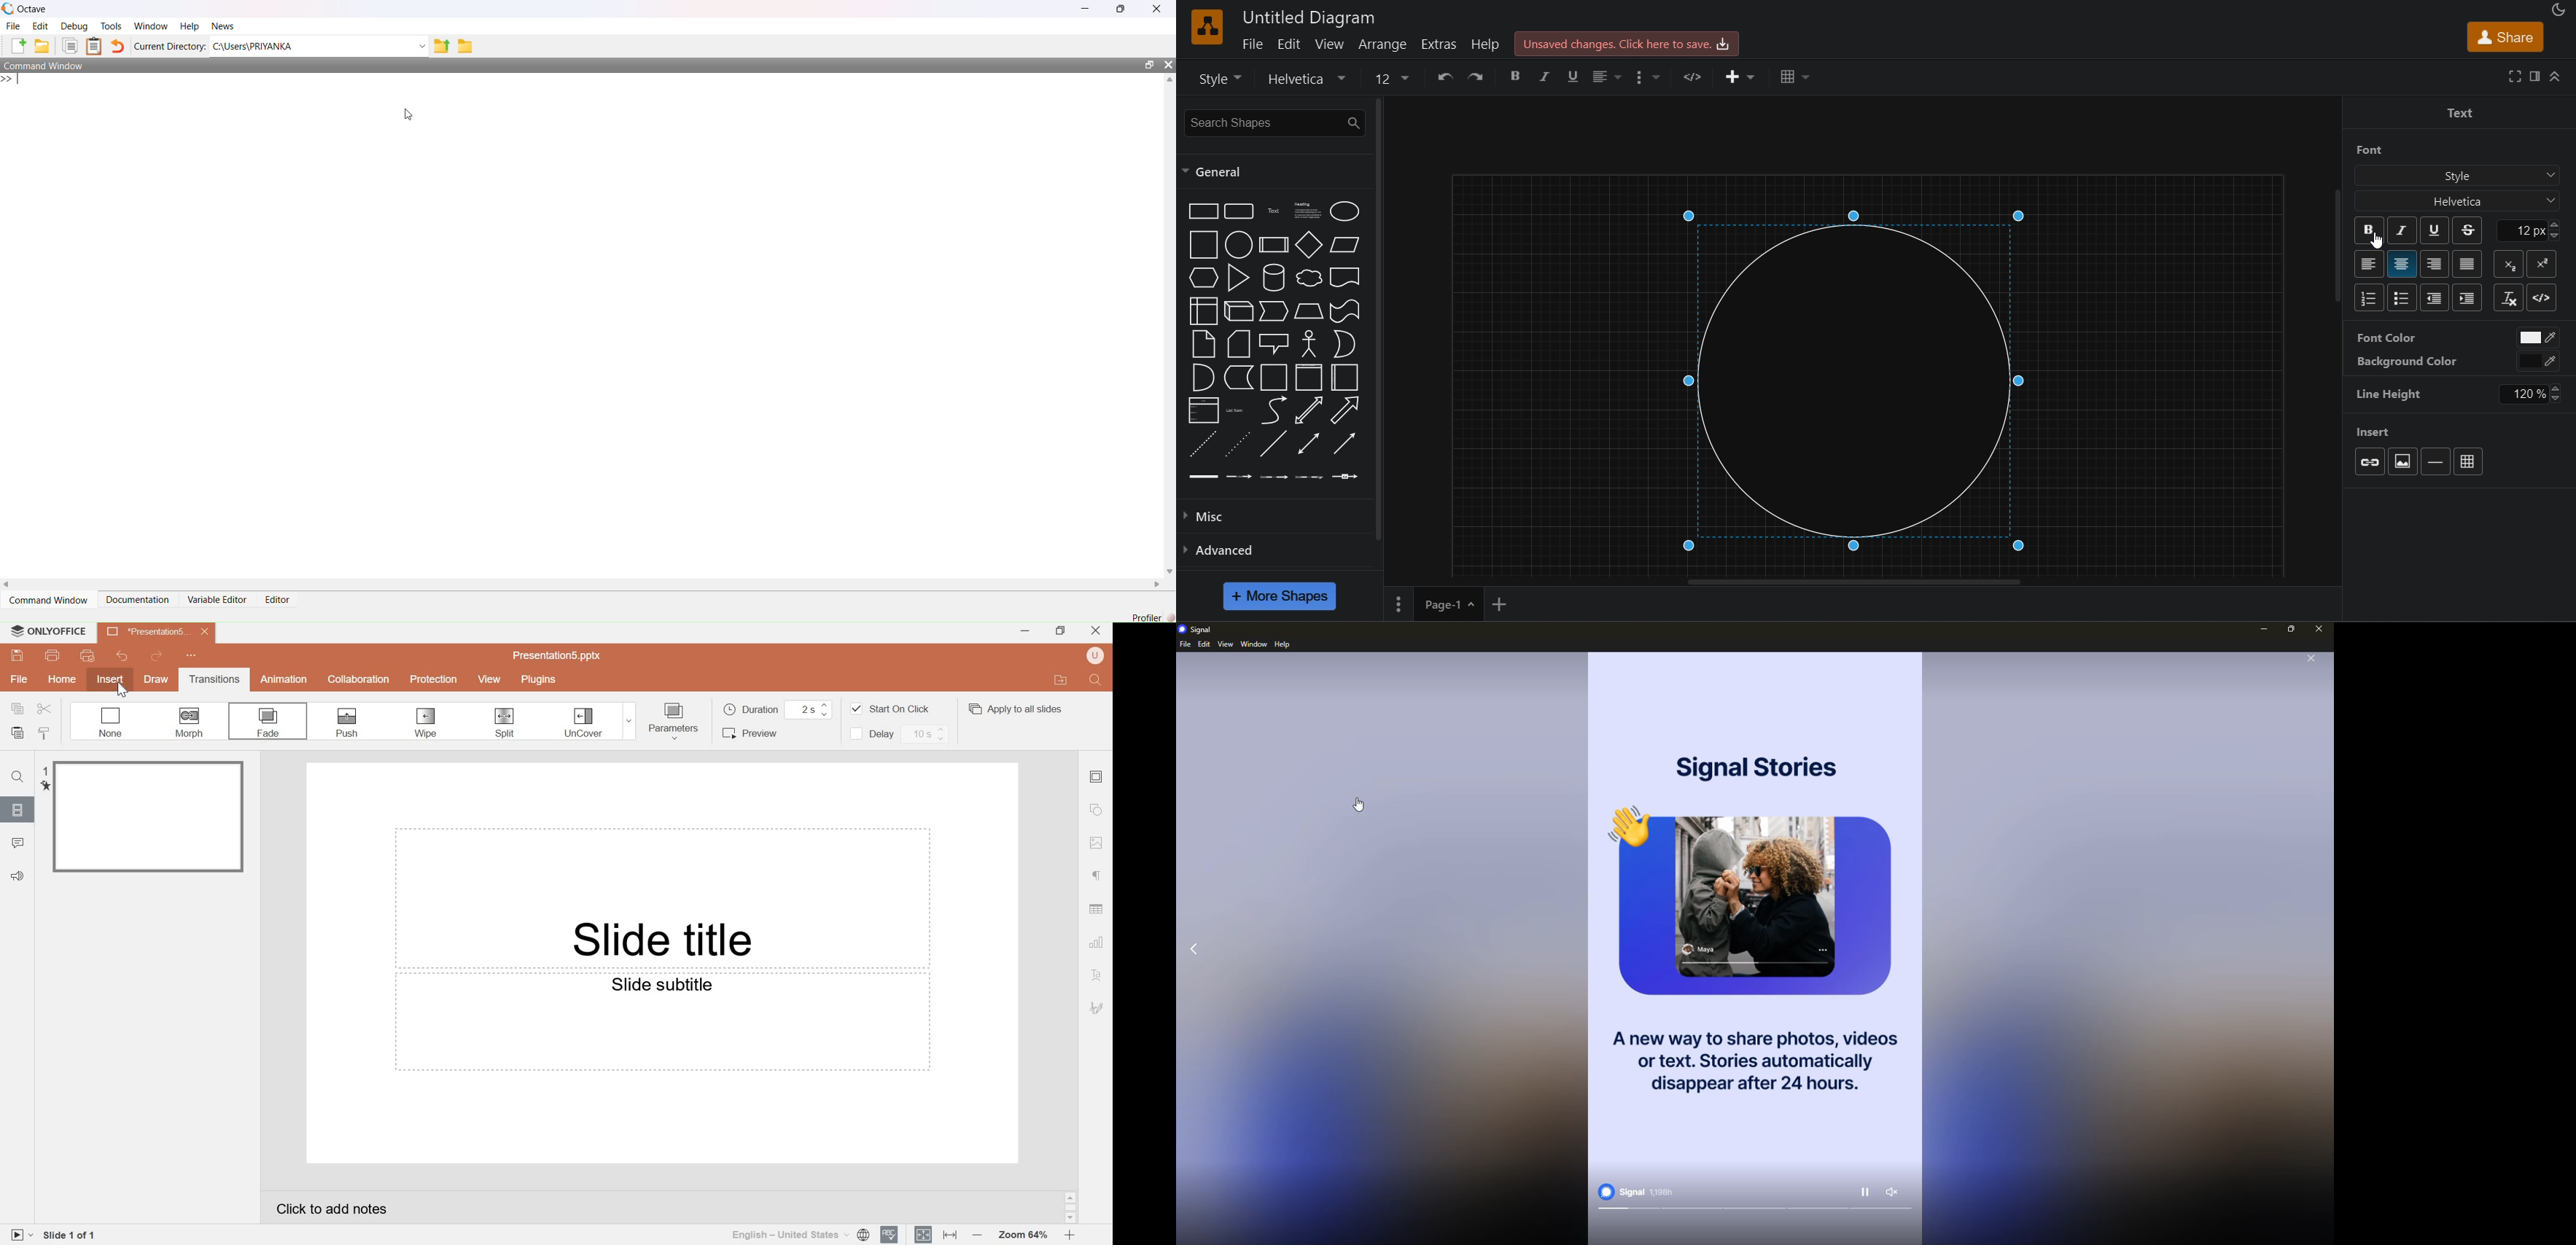  I want to click on left align, so click(2367, 263).